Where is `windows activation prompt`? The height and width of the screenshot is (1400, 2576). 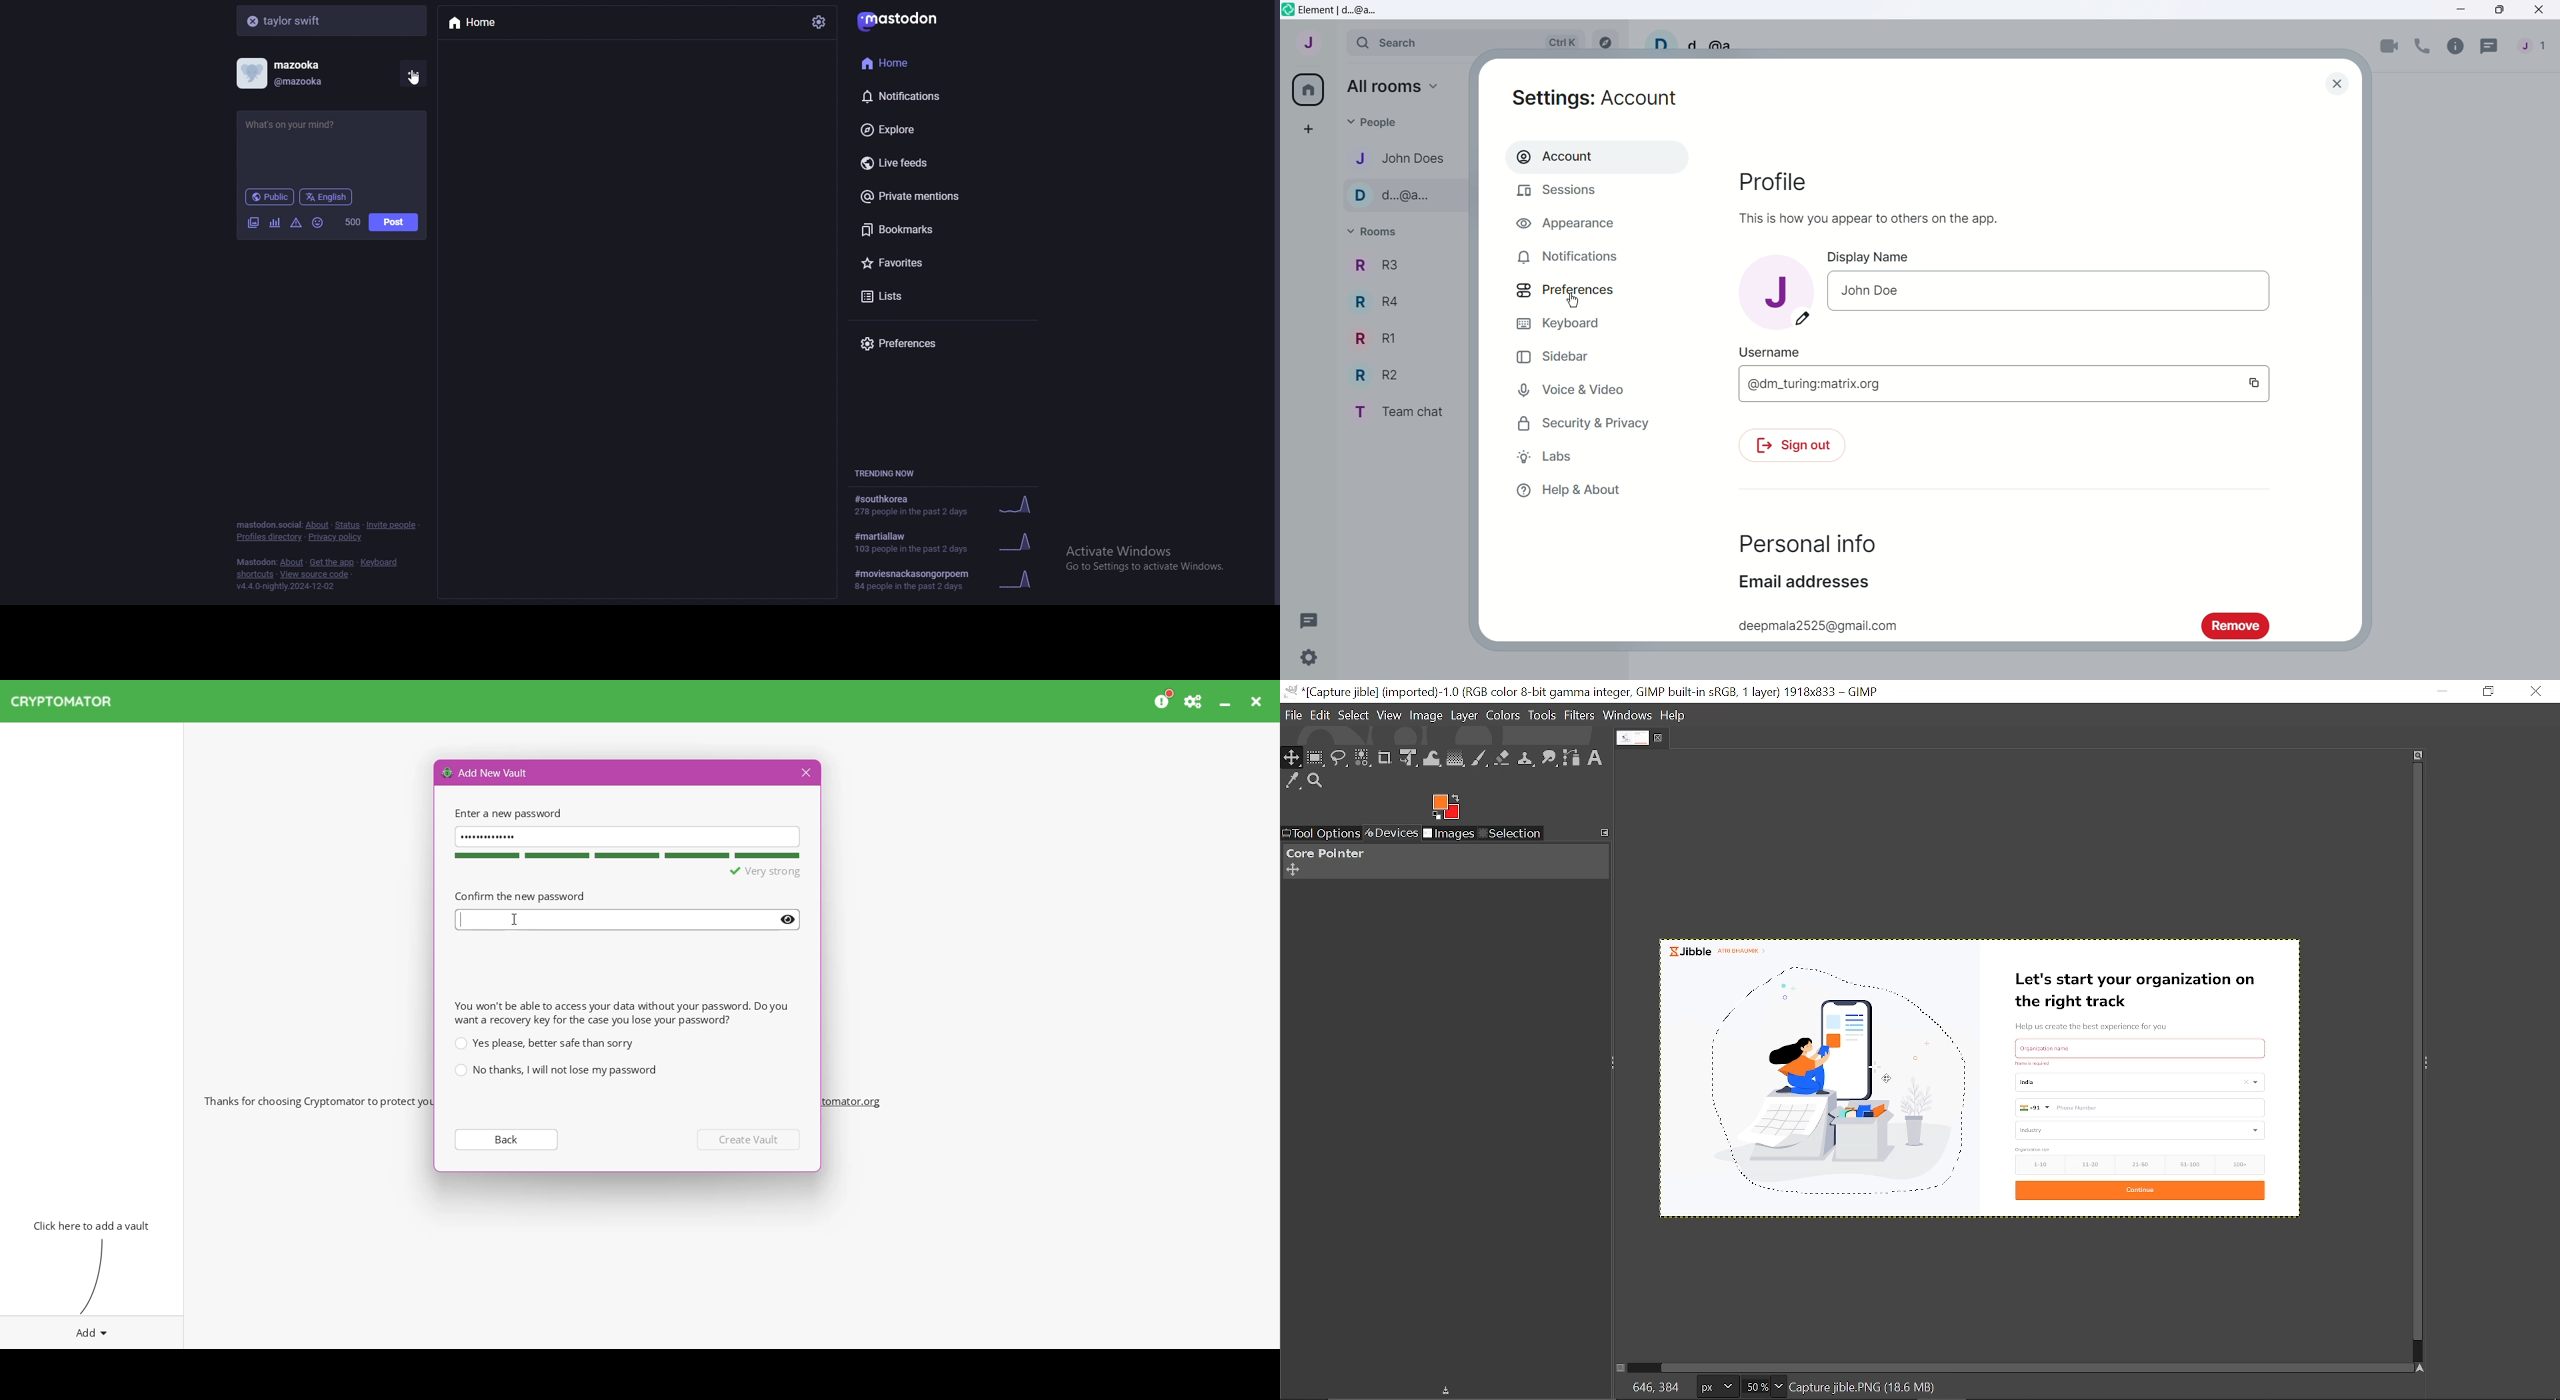
windows activation prompt is located at coordinates (1154, 564).